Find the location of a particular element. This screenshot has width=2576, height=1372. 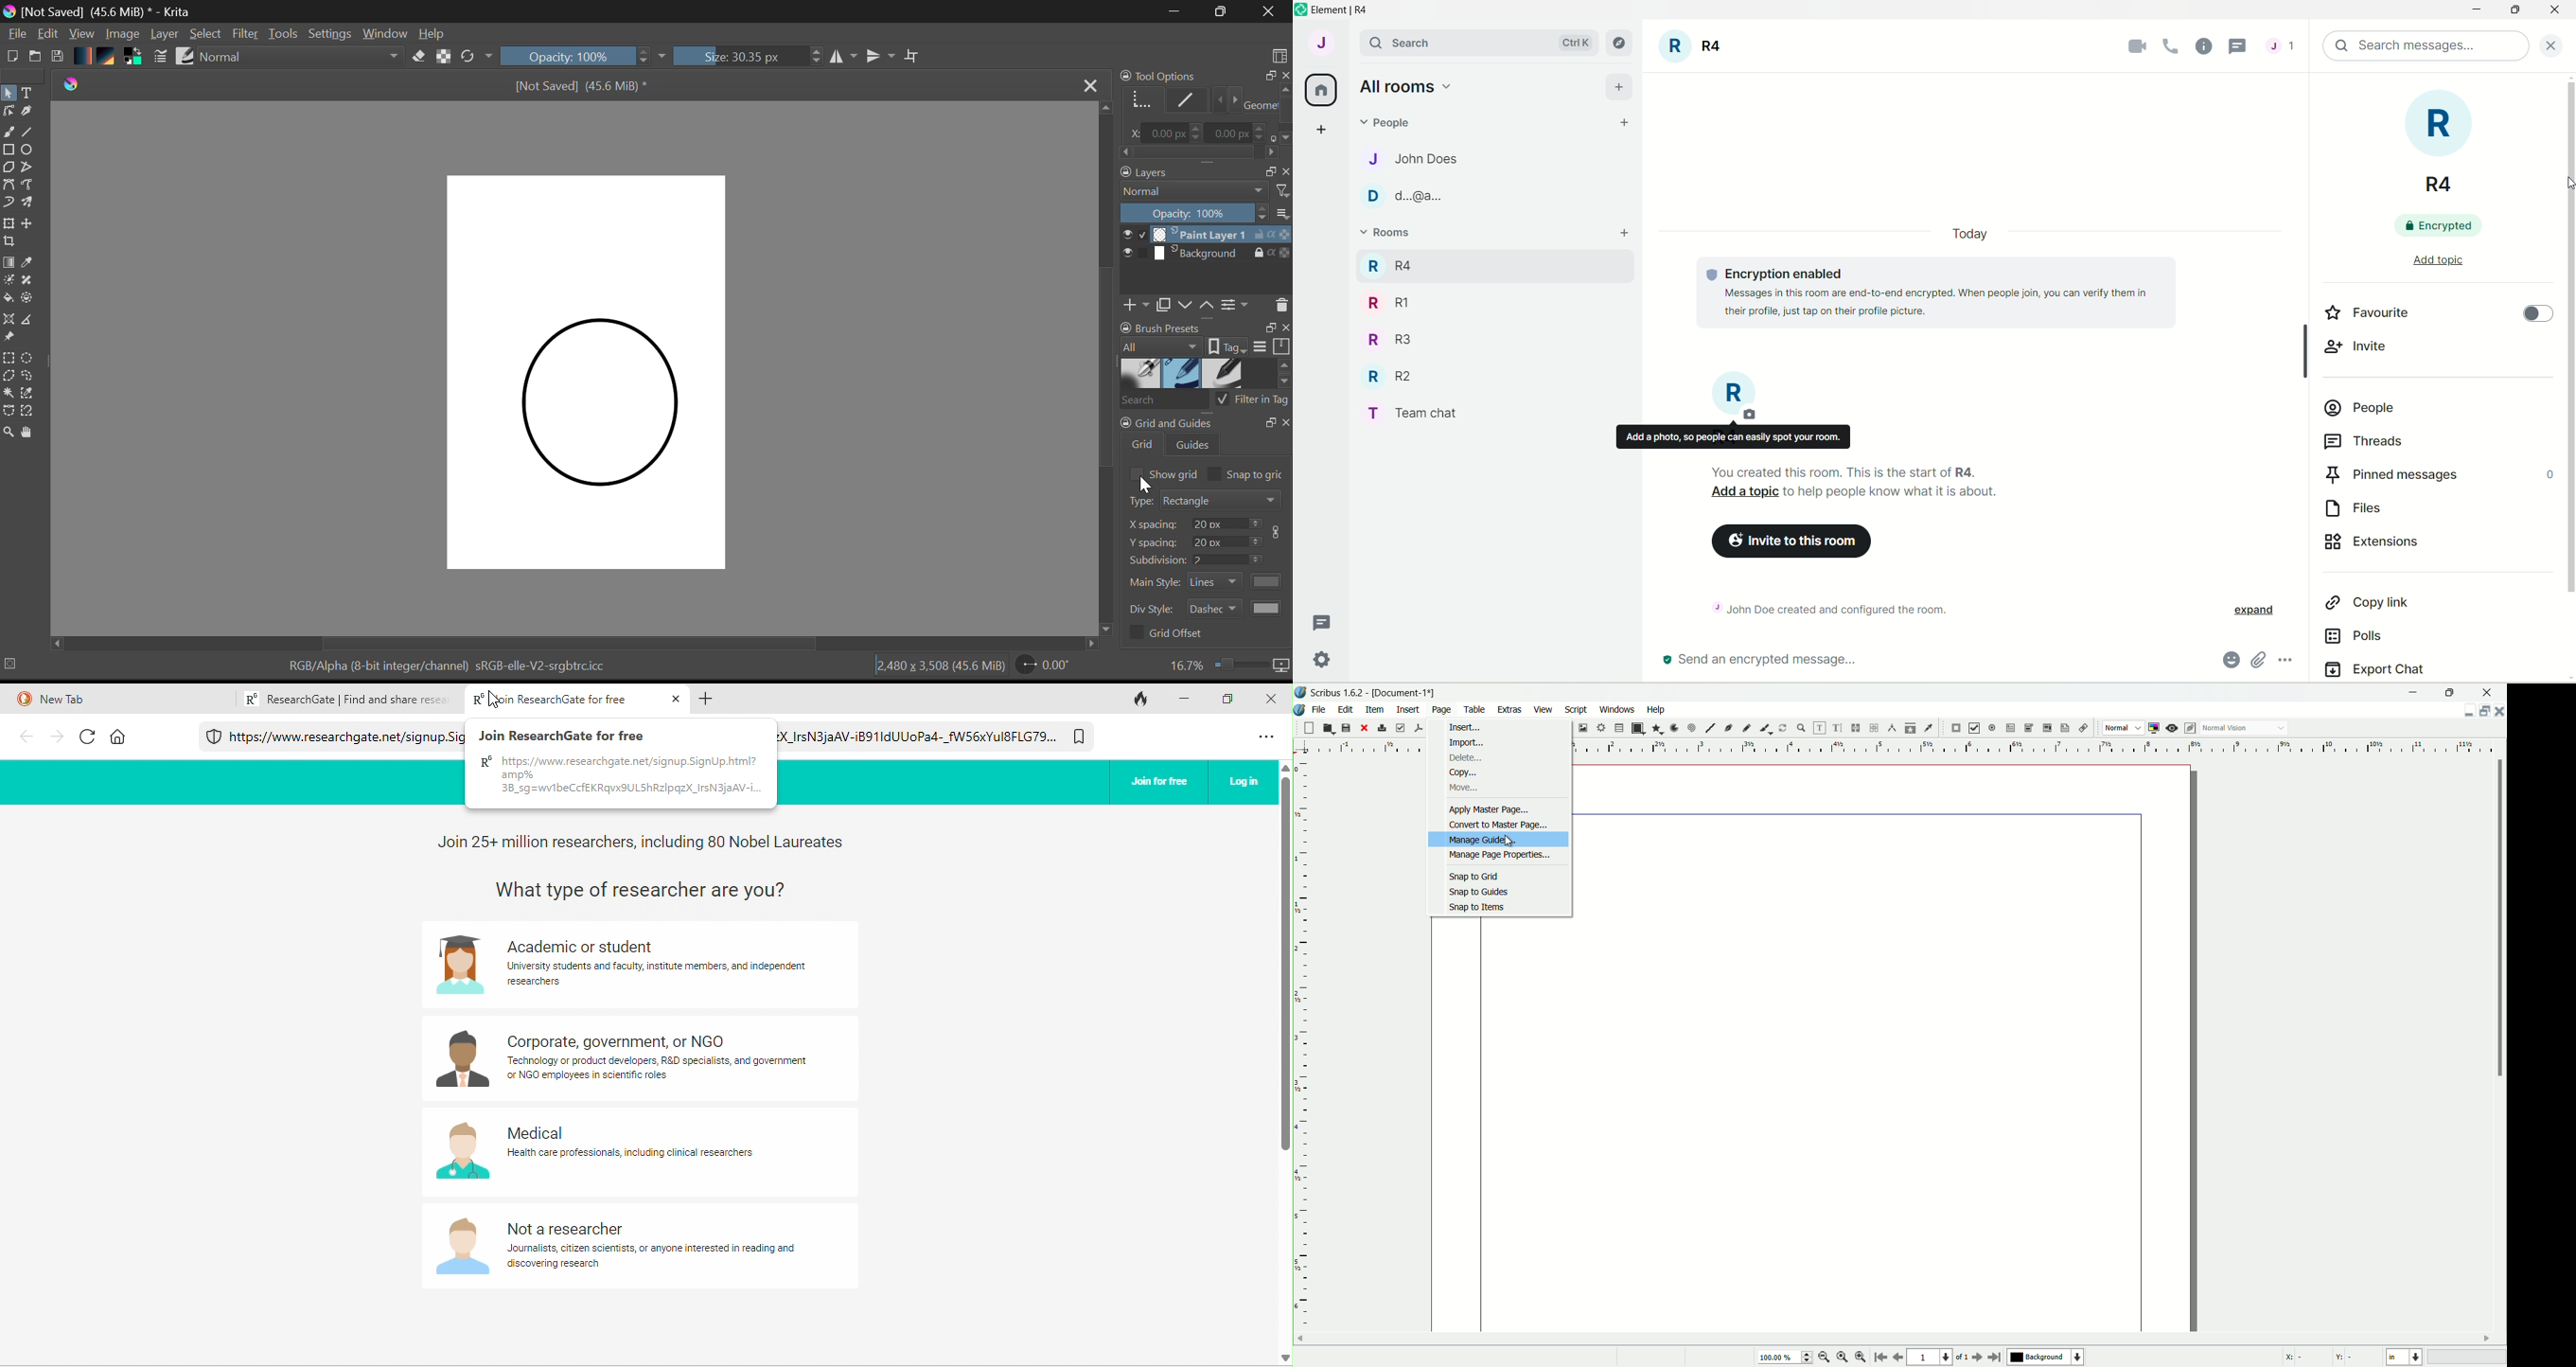

pdf list box is located at coordinates (2046, 729).